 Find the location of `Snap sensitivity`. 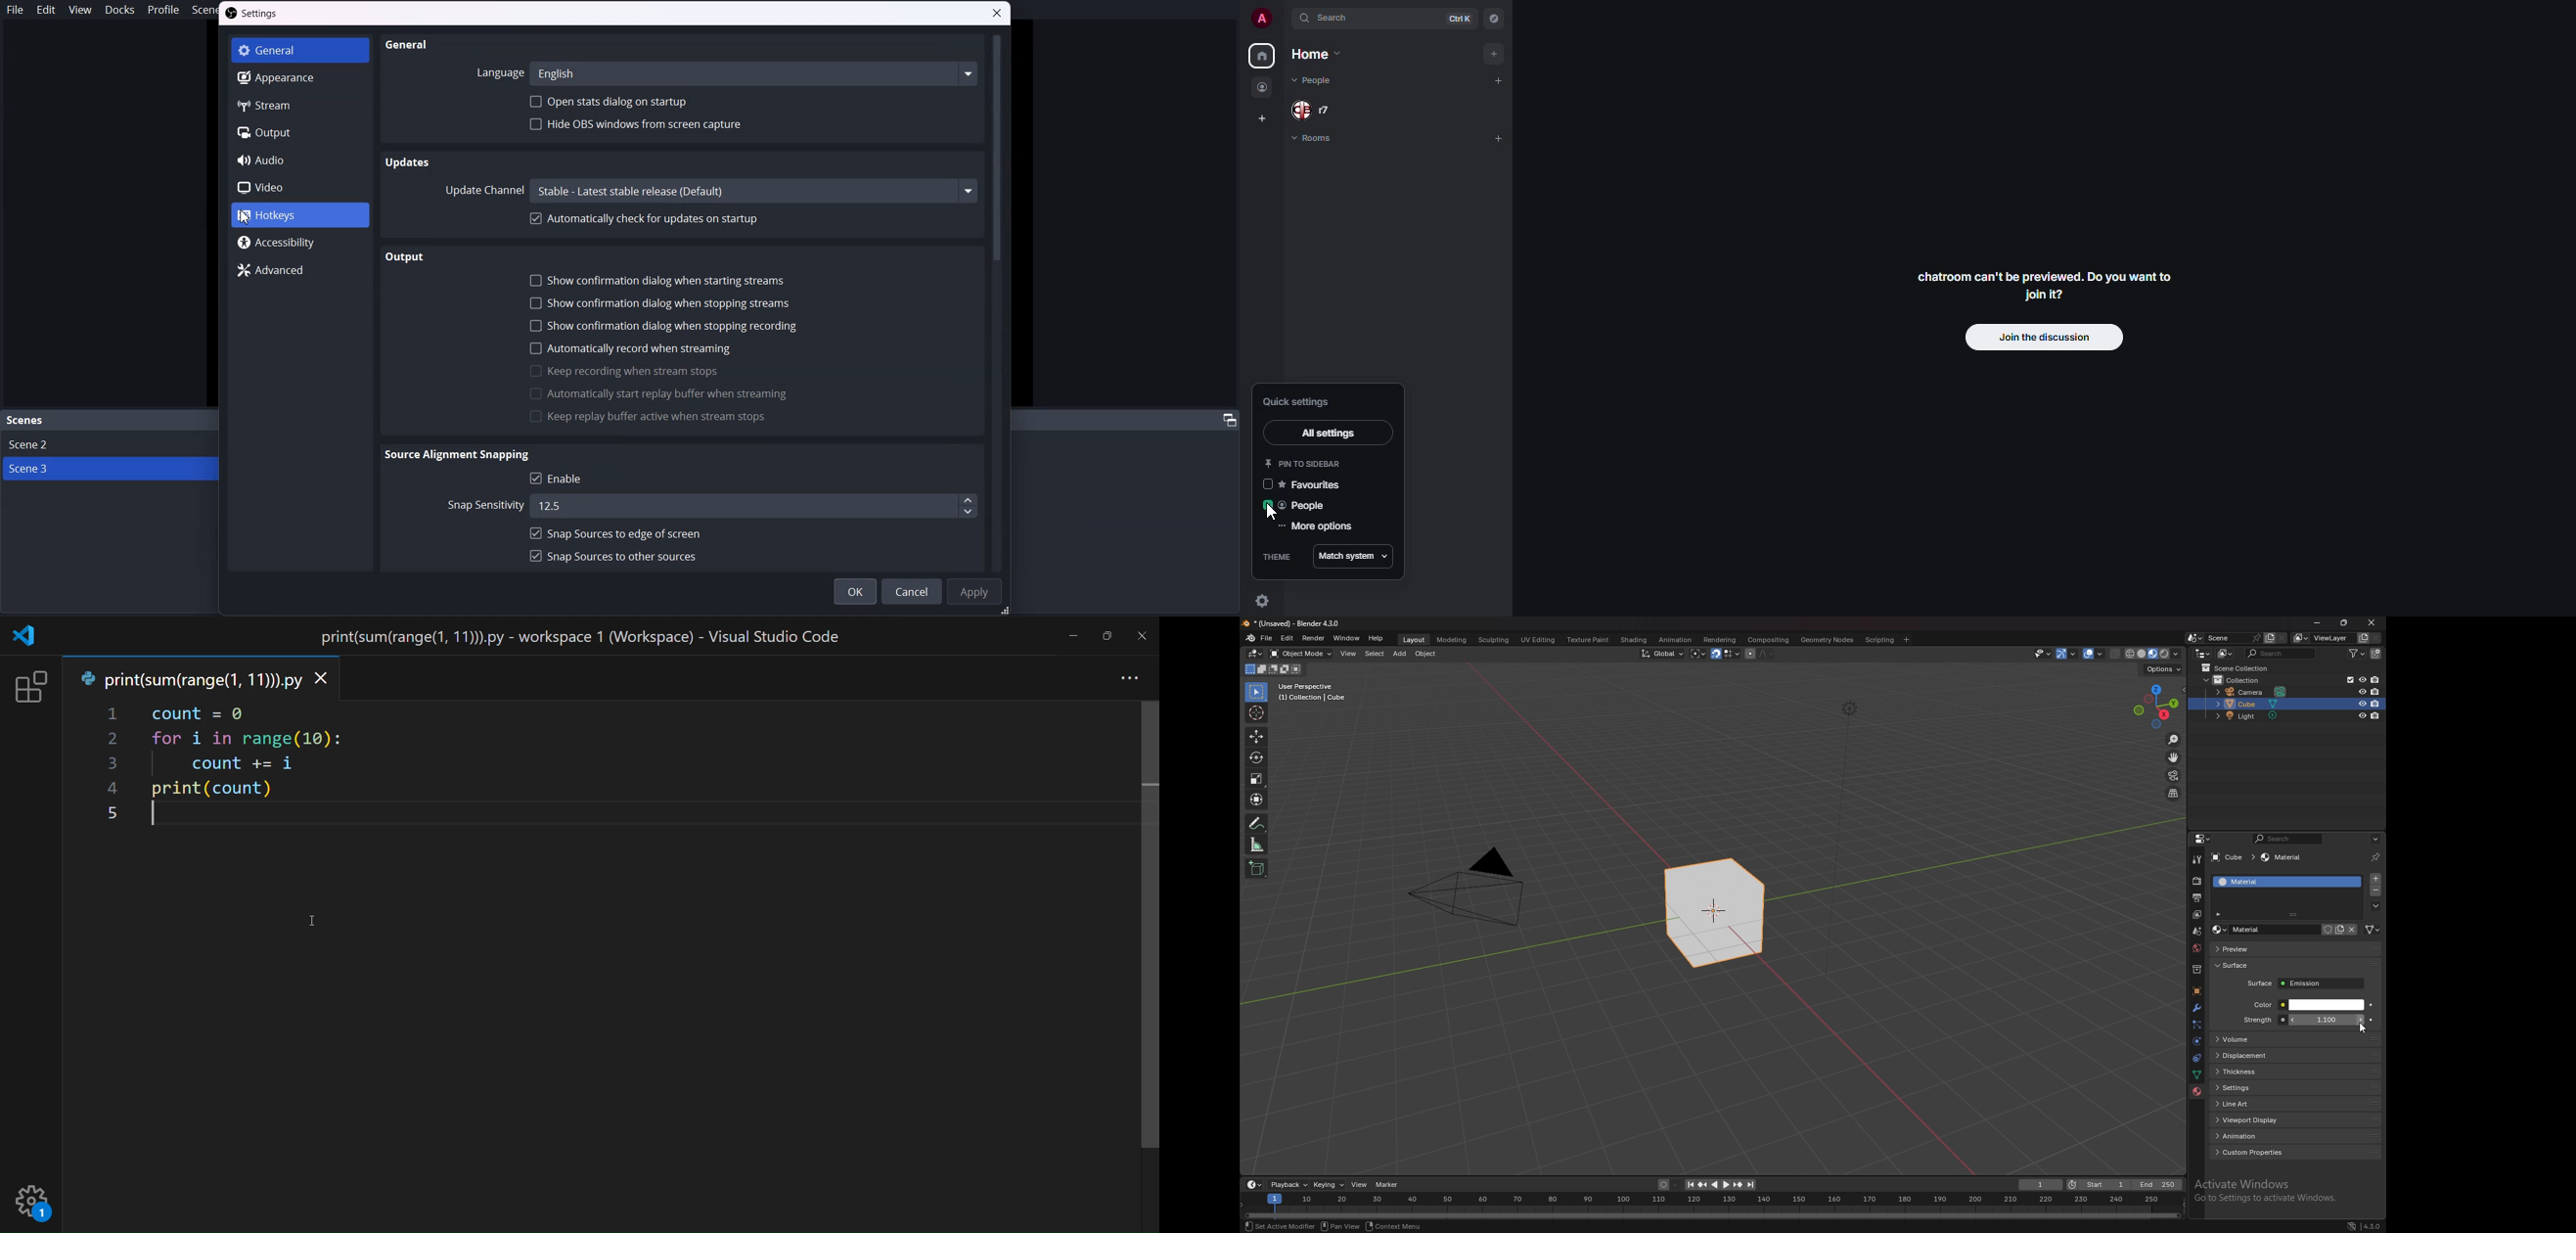

Snap sensitivity is located at coordinates (711, 505).